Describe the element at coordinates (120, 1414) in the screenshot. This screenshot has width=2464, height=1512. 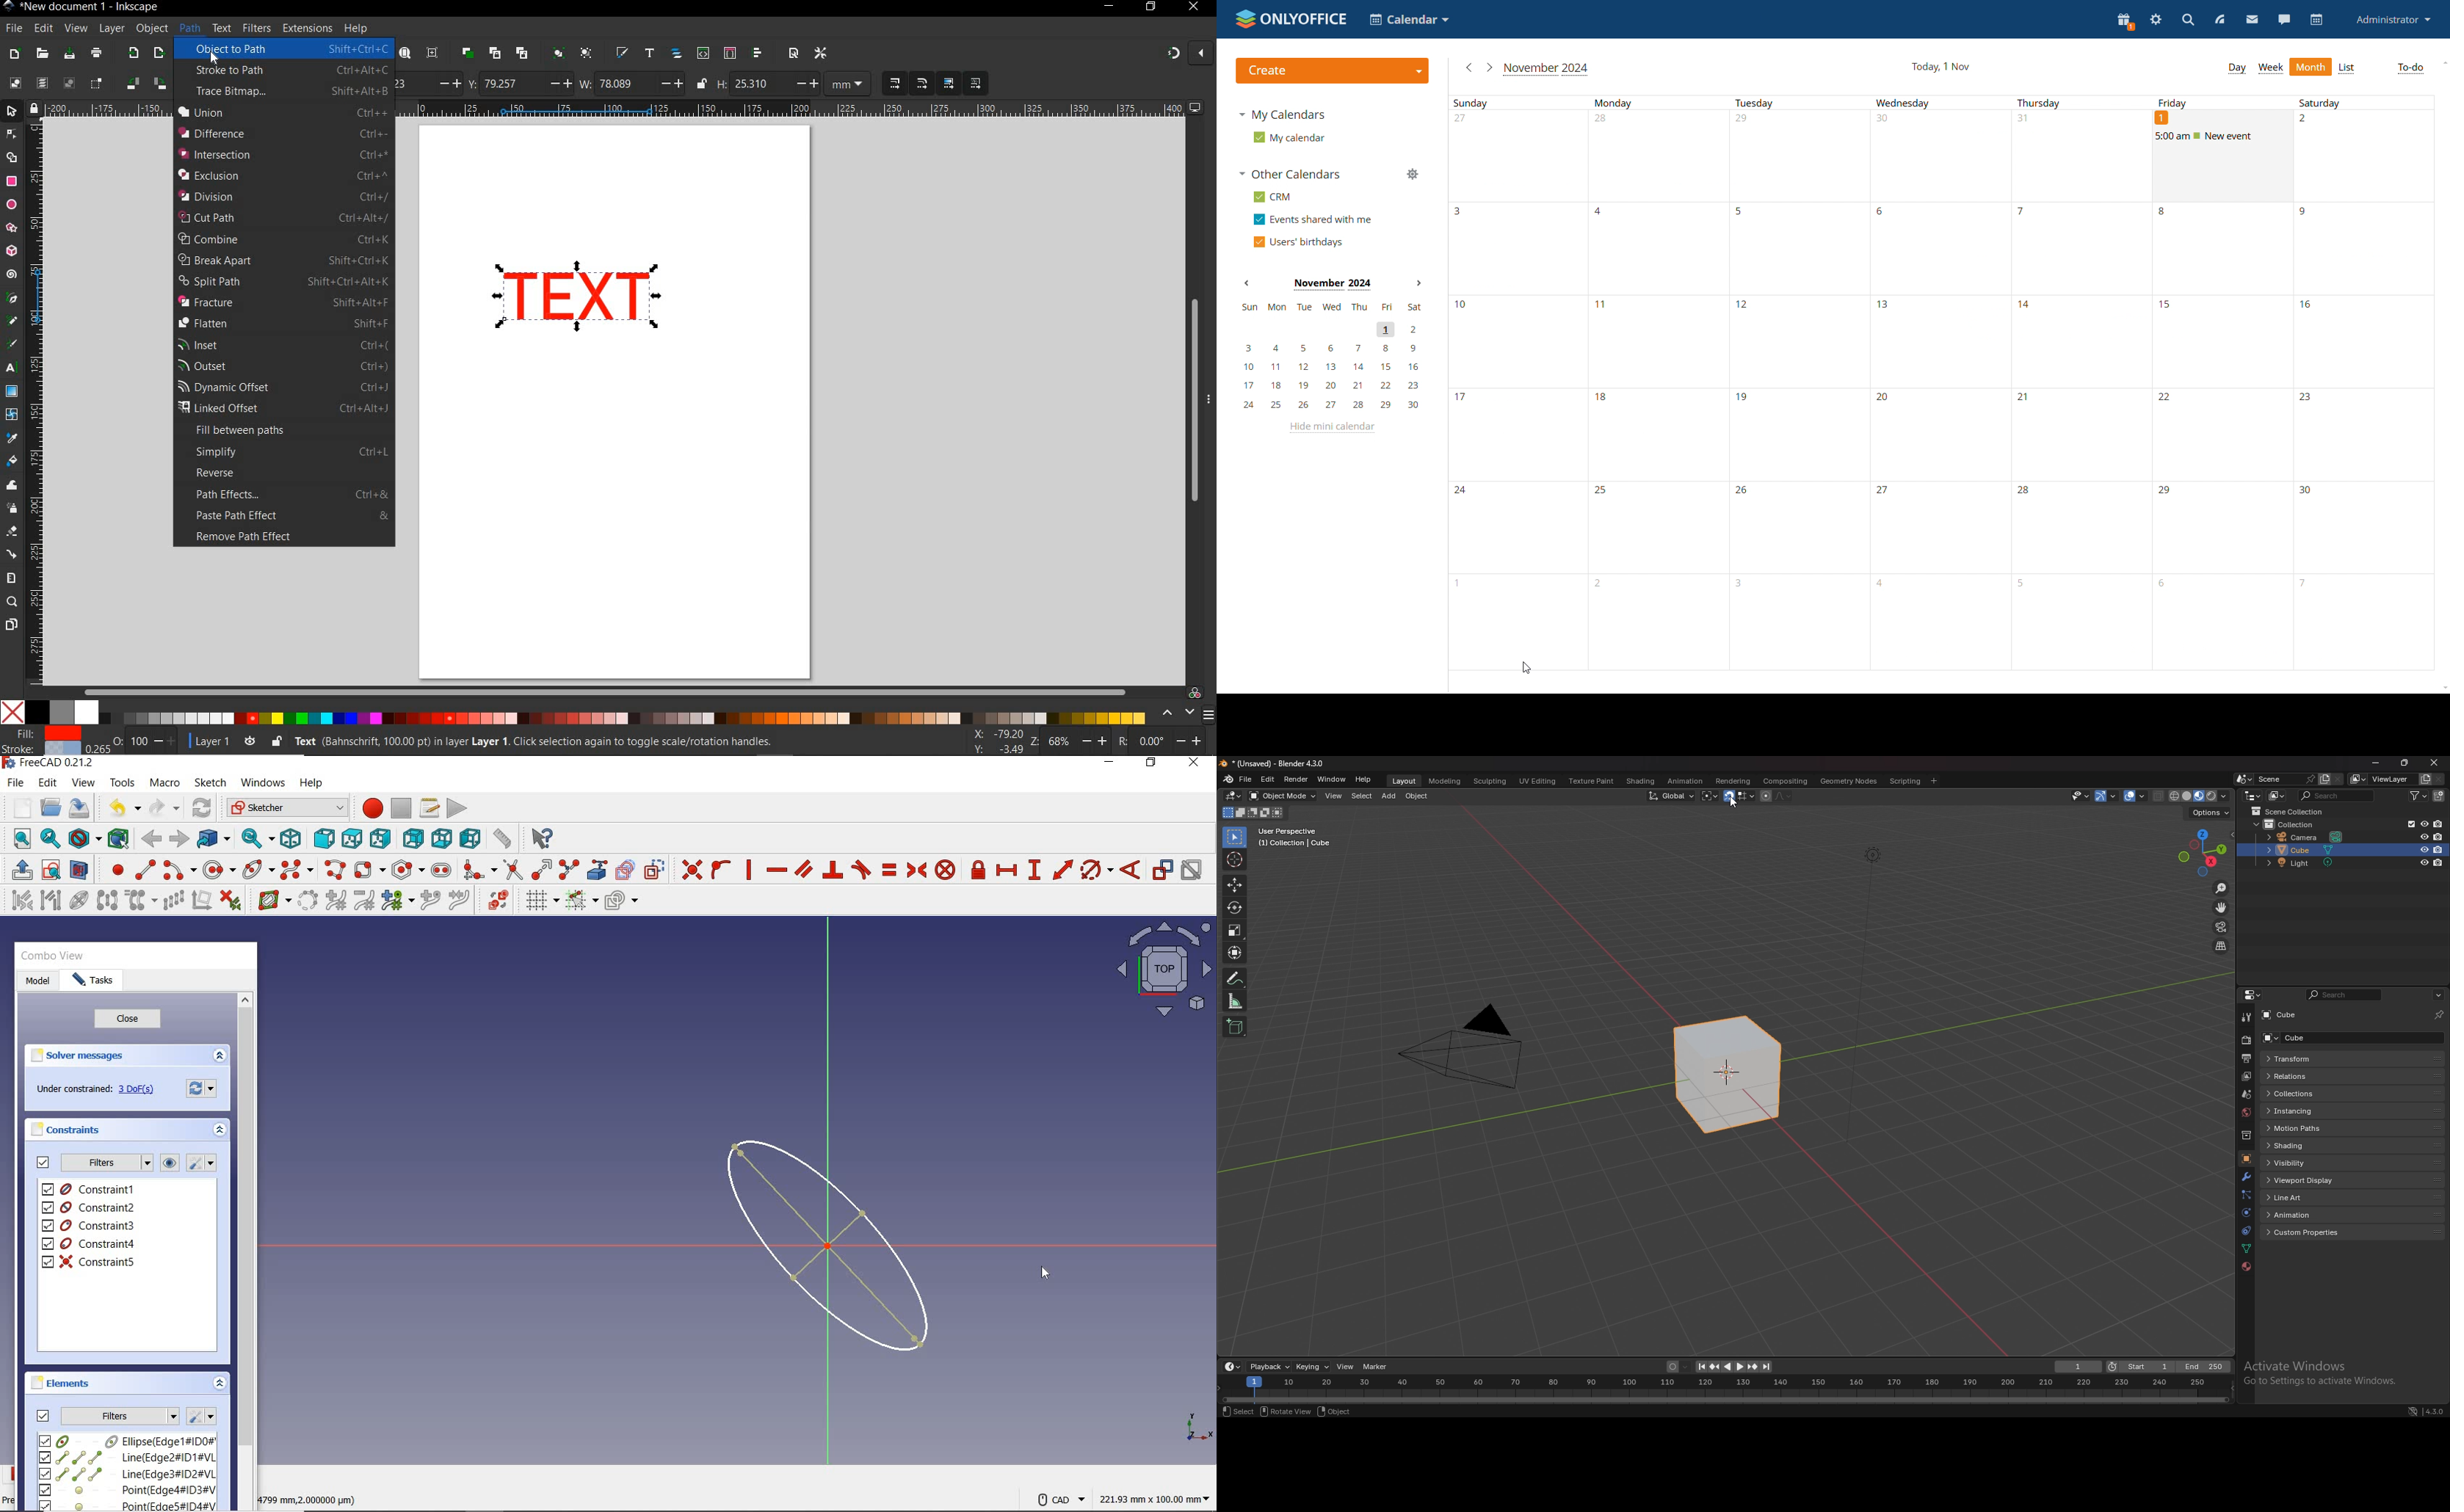
I see `filters` at that location.